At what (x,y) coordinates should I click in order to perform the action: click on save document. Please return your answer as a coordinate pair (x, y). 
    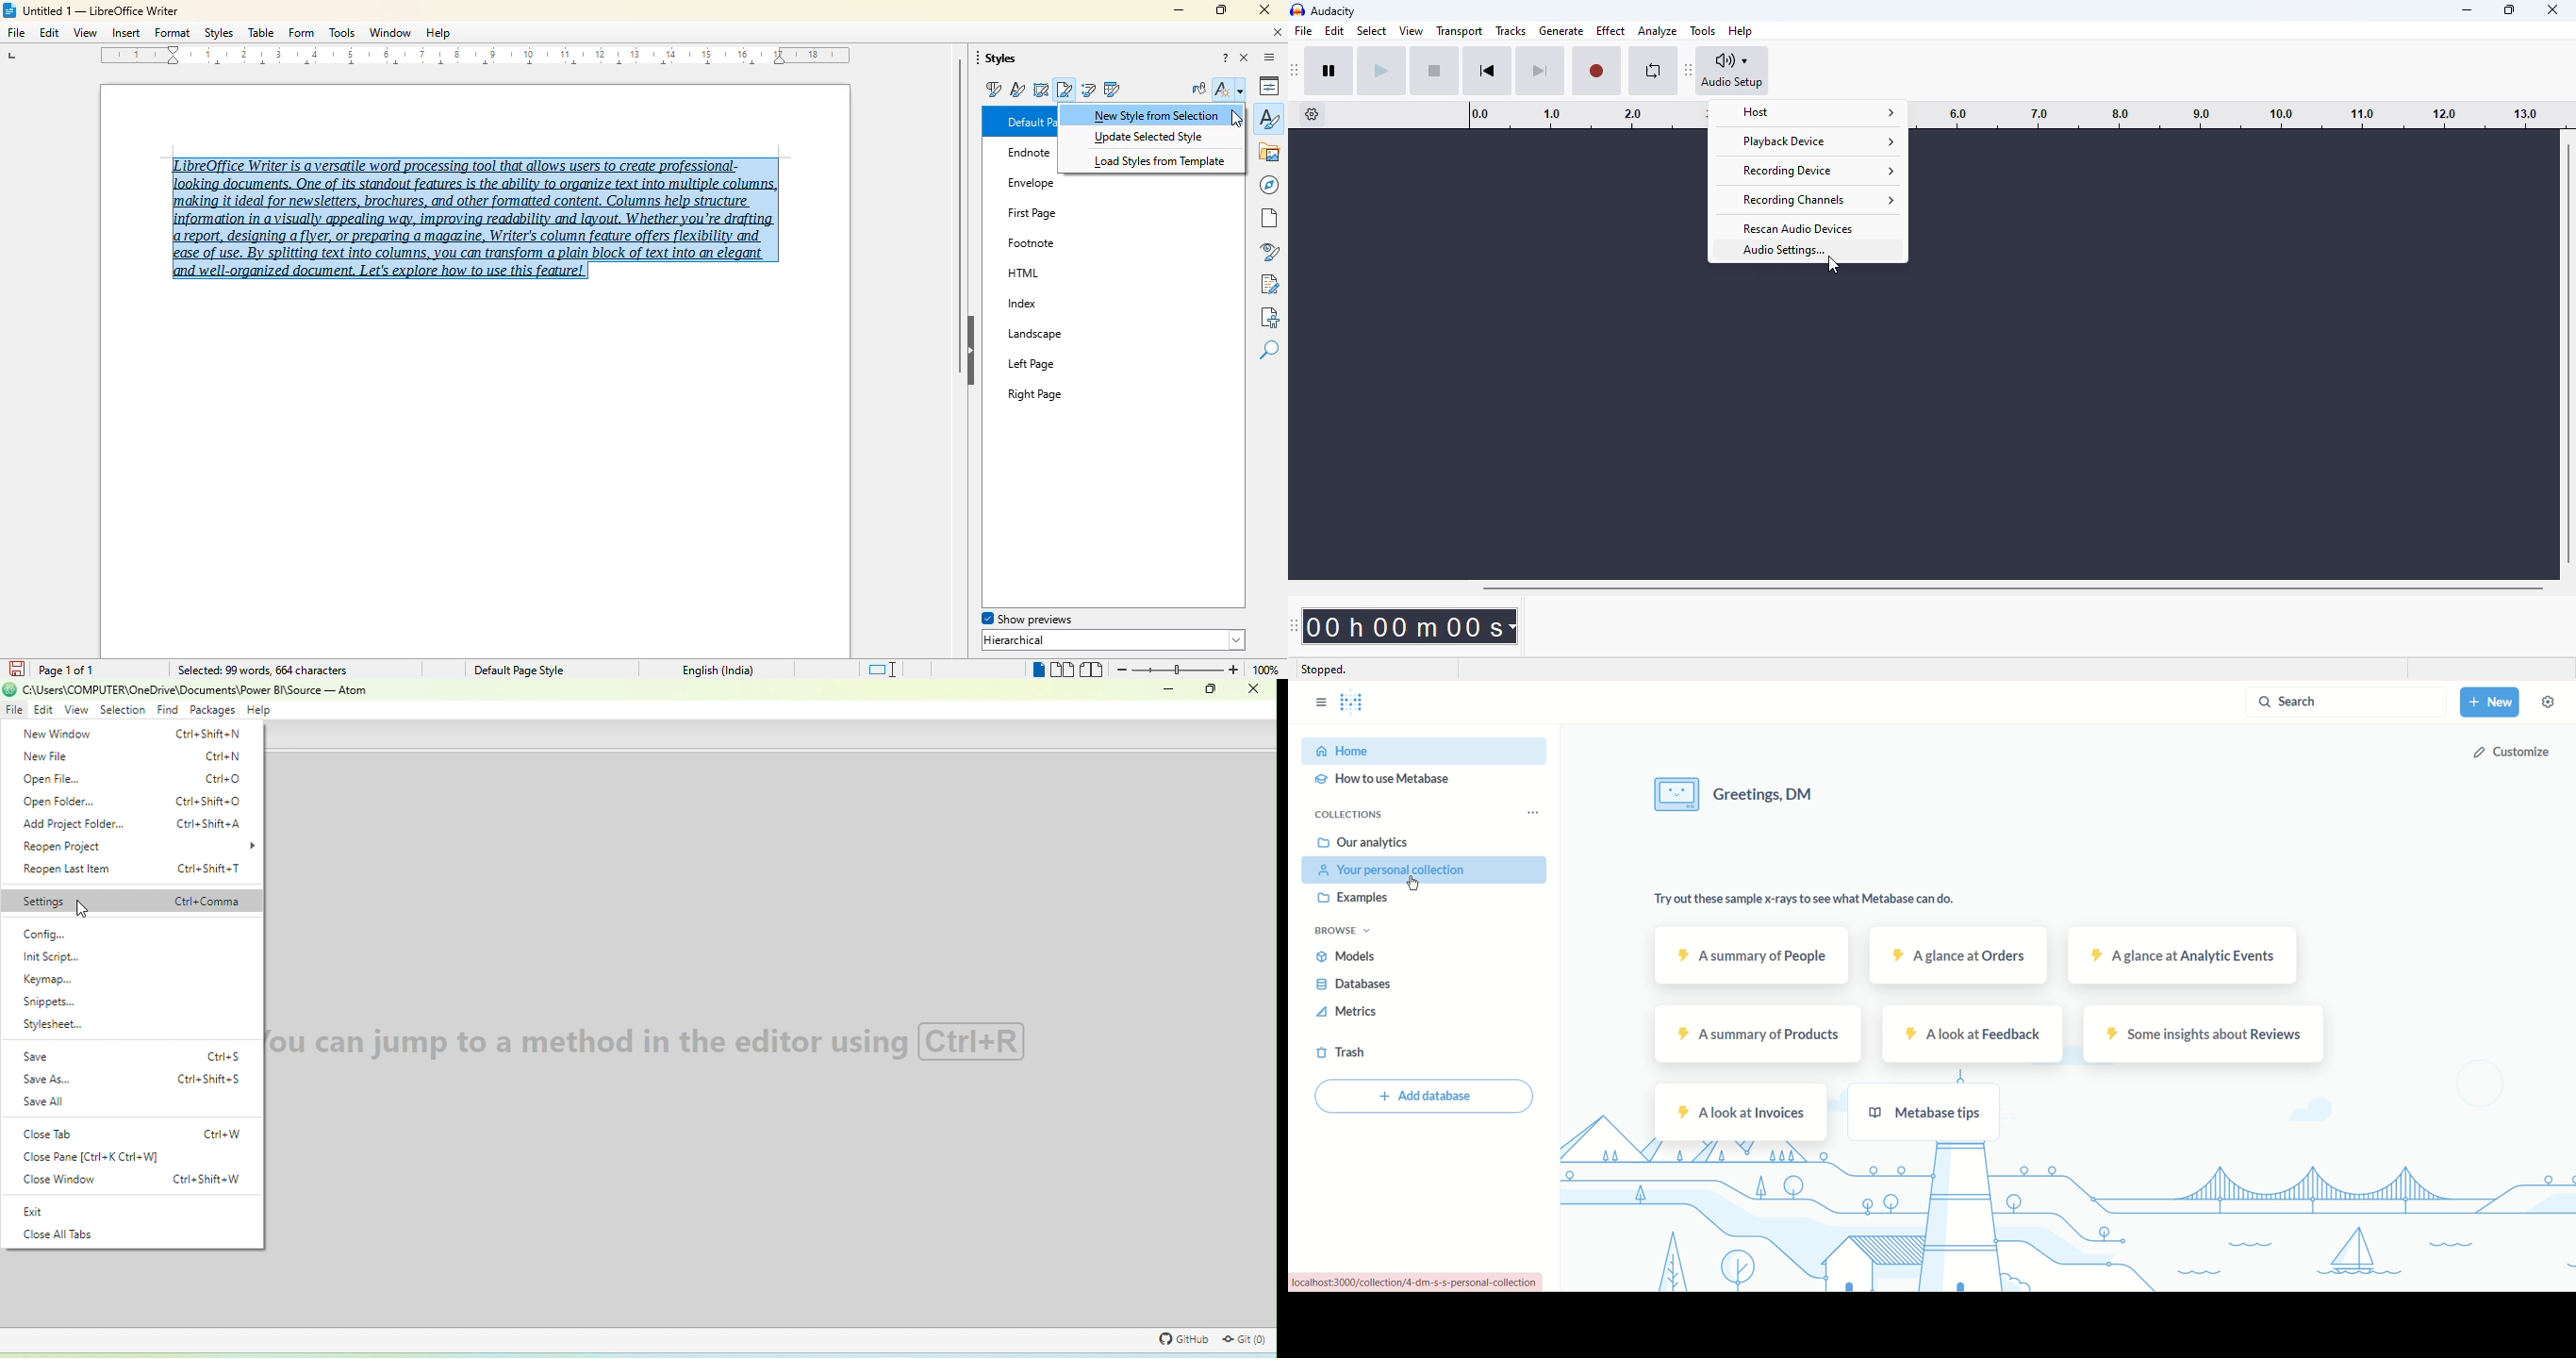
    Looking at the image, I should click on (18, 668).